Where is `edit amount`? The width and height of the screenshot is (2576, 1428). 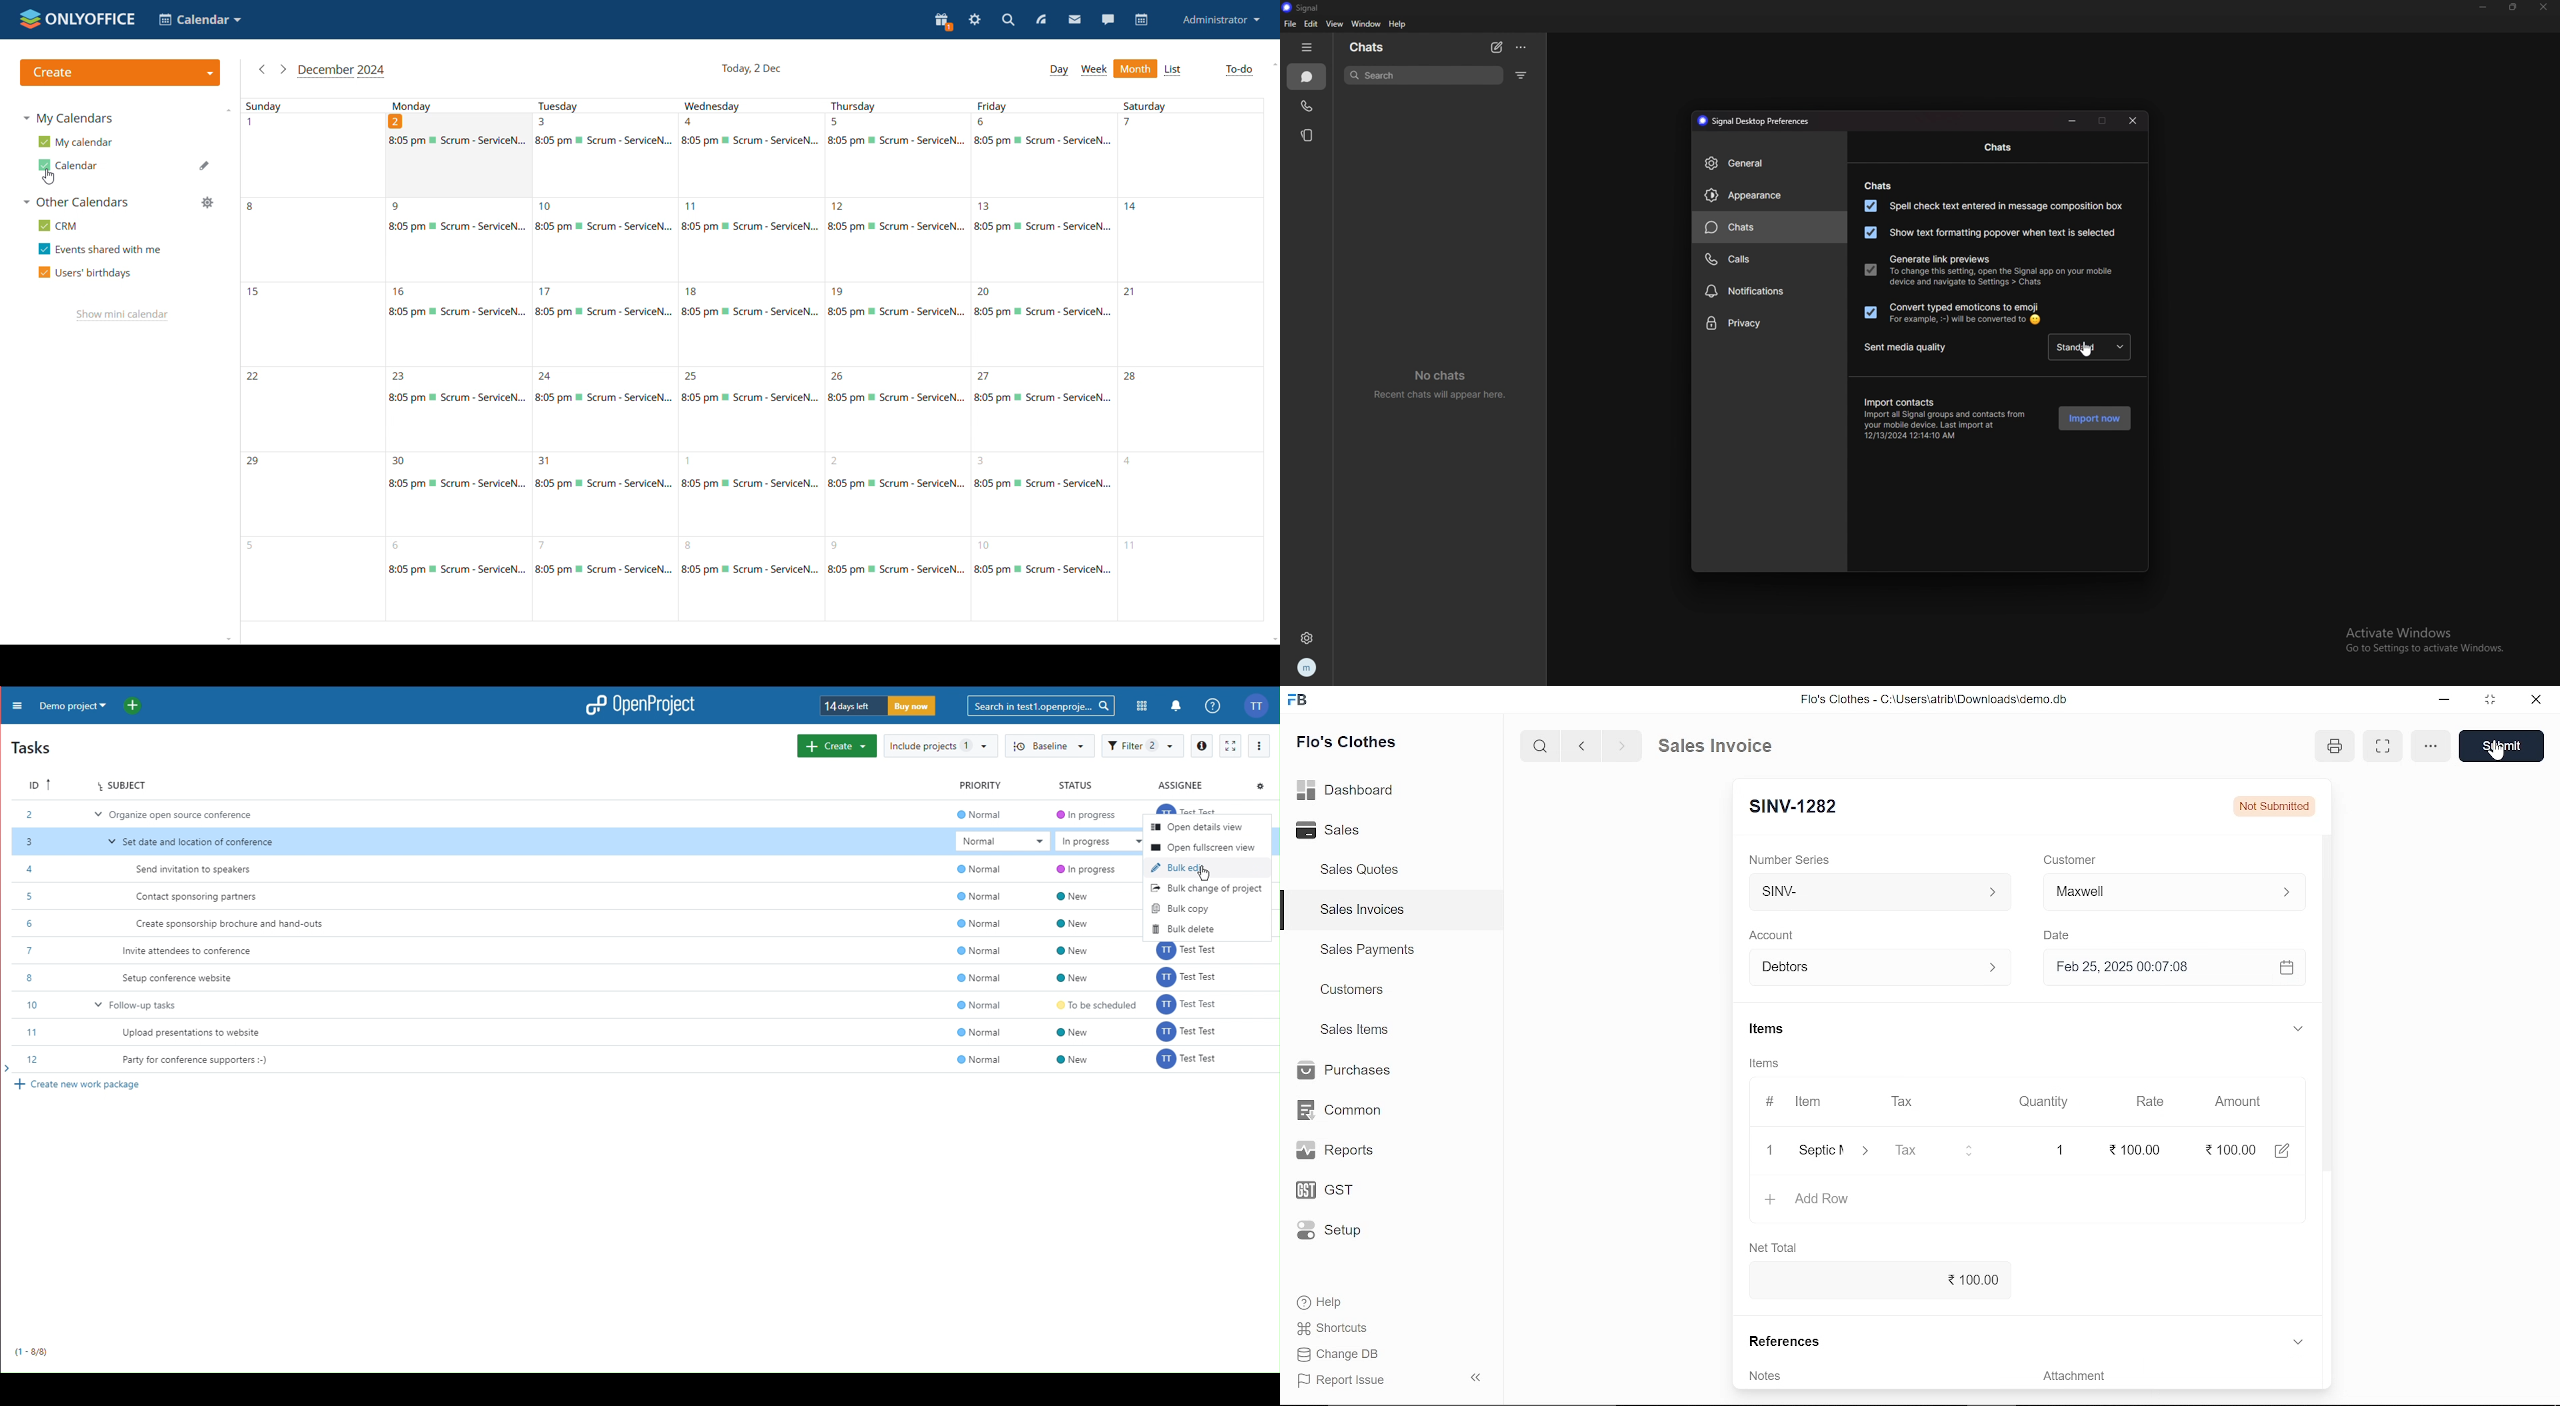
edit amount is located at coordinates (2283, 1149).